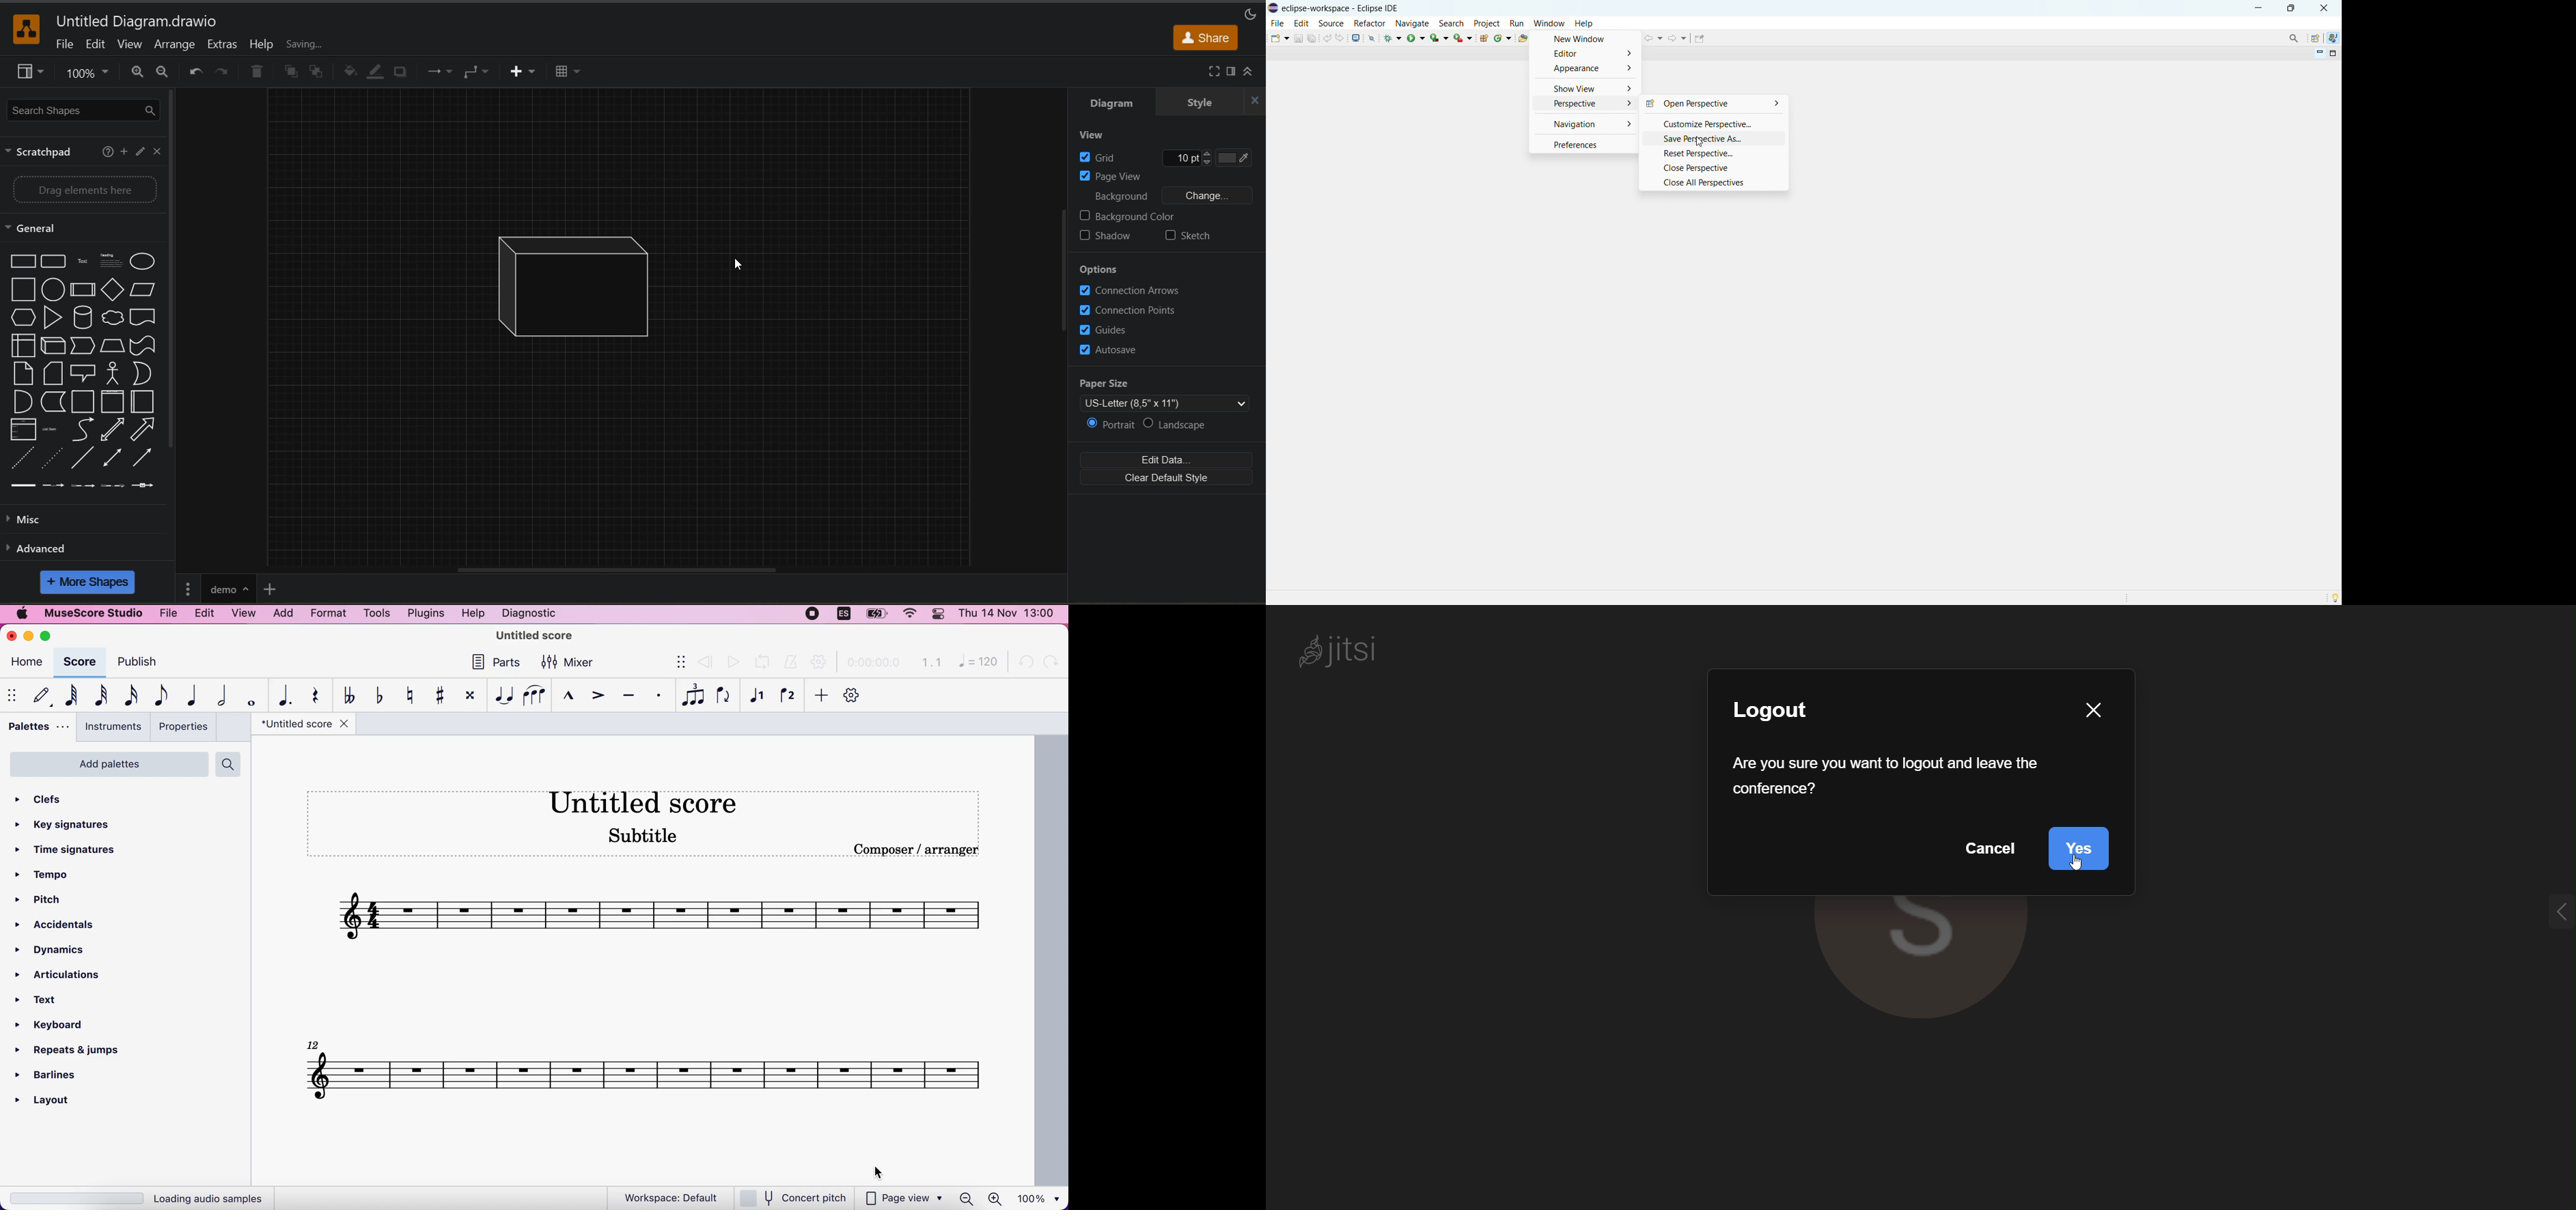 The width and height of the screenshot is (2576, 1232). What do you see at coordinates (196, 71) in the screenshot?
I see `undo` at bounding box center [196, 71].